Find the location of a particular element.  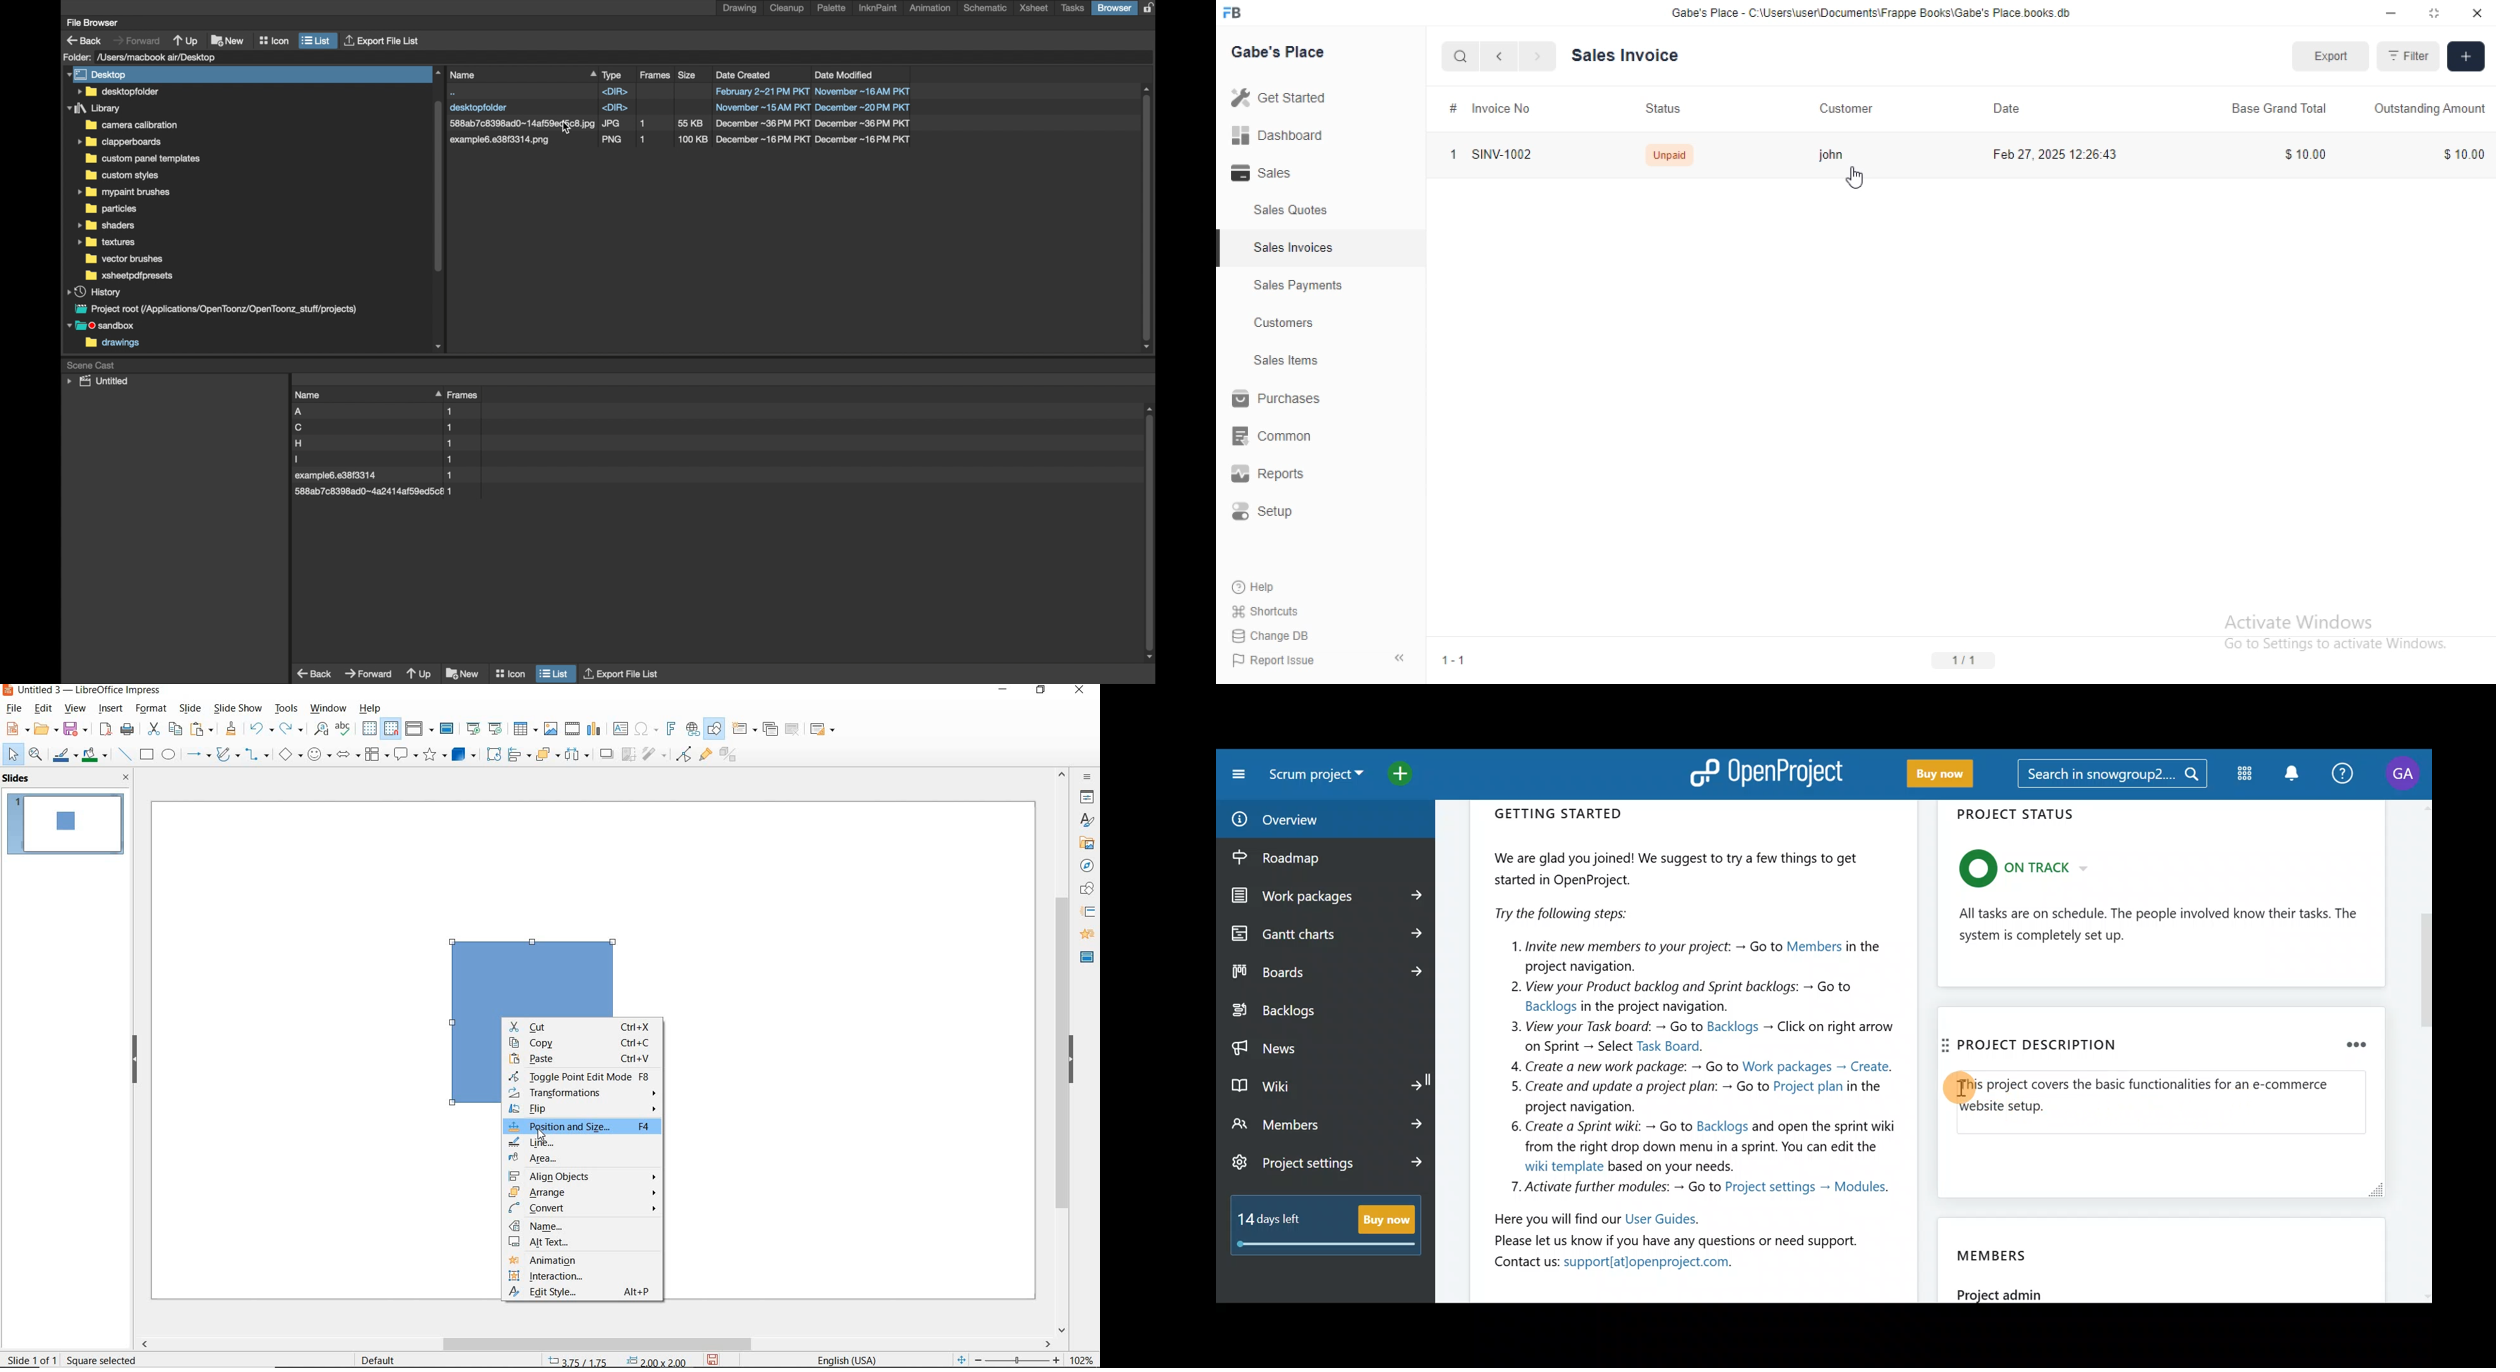

close is located at coordinates (126, 777).